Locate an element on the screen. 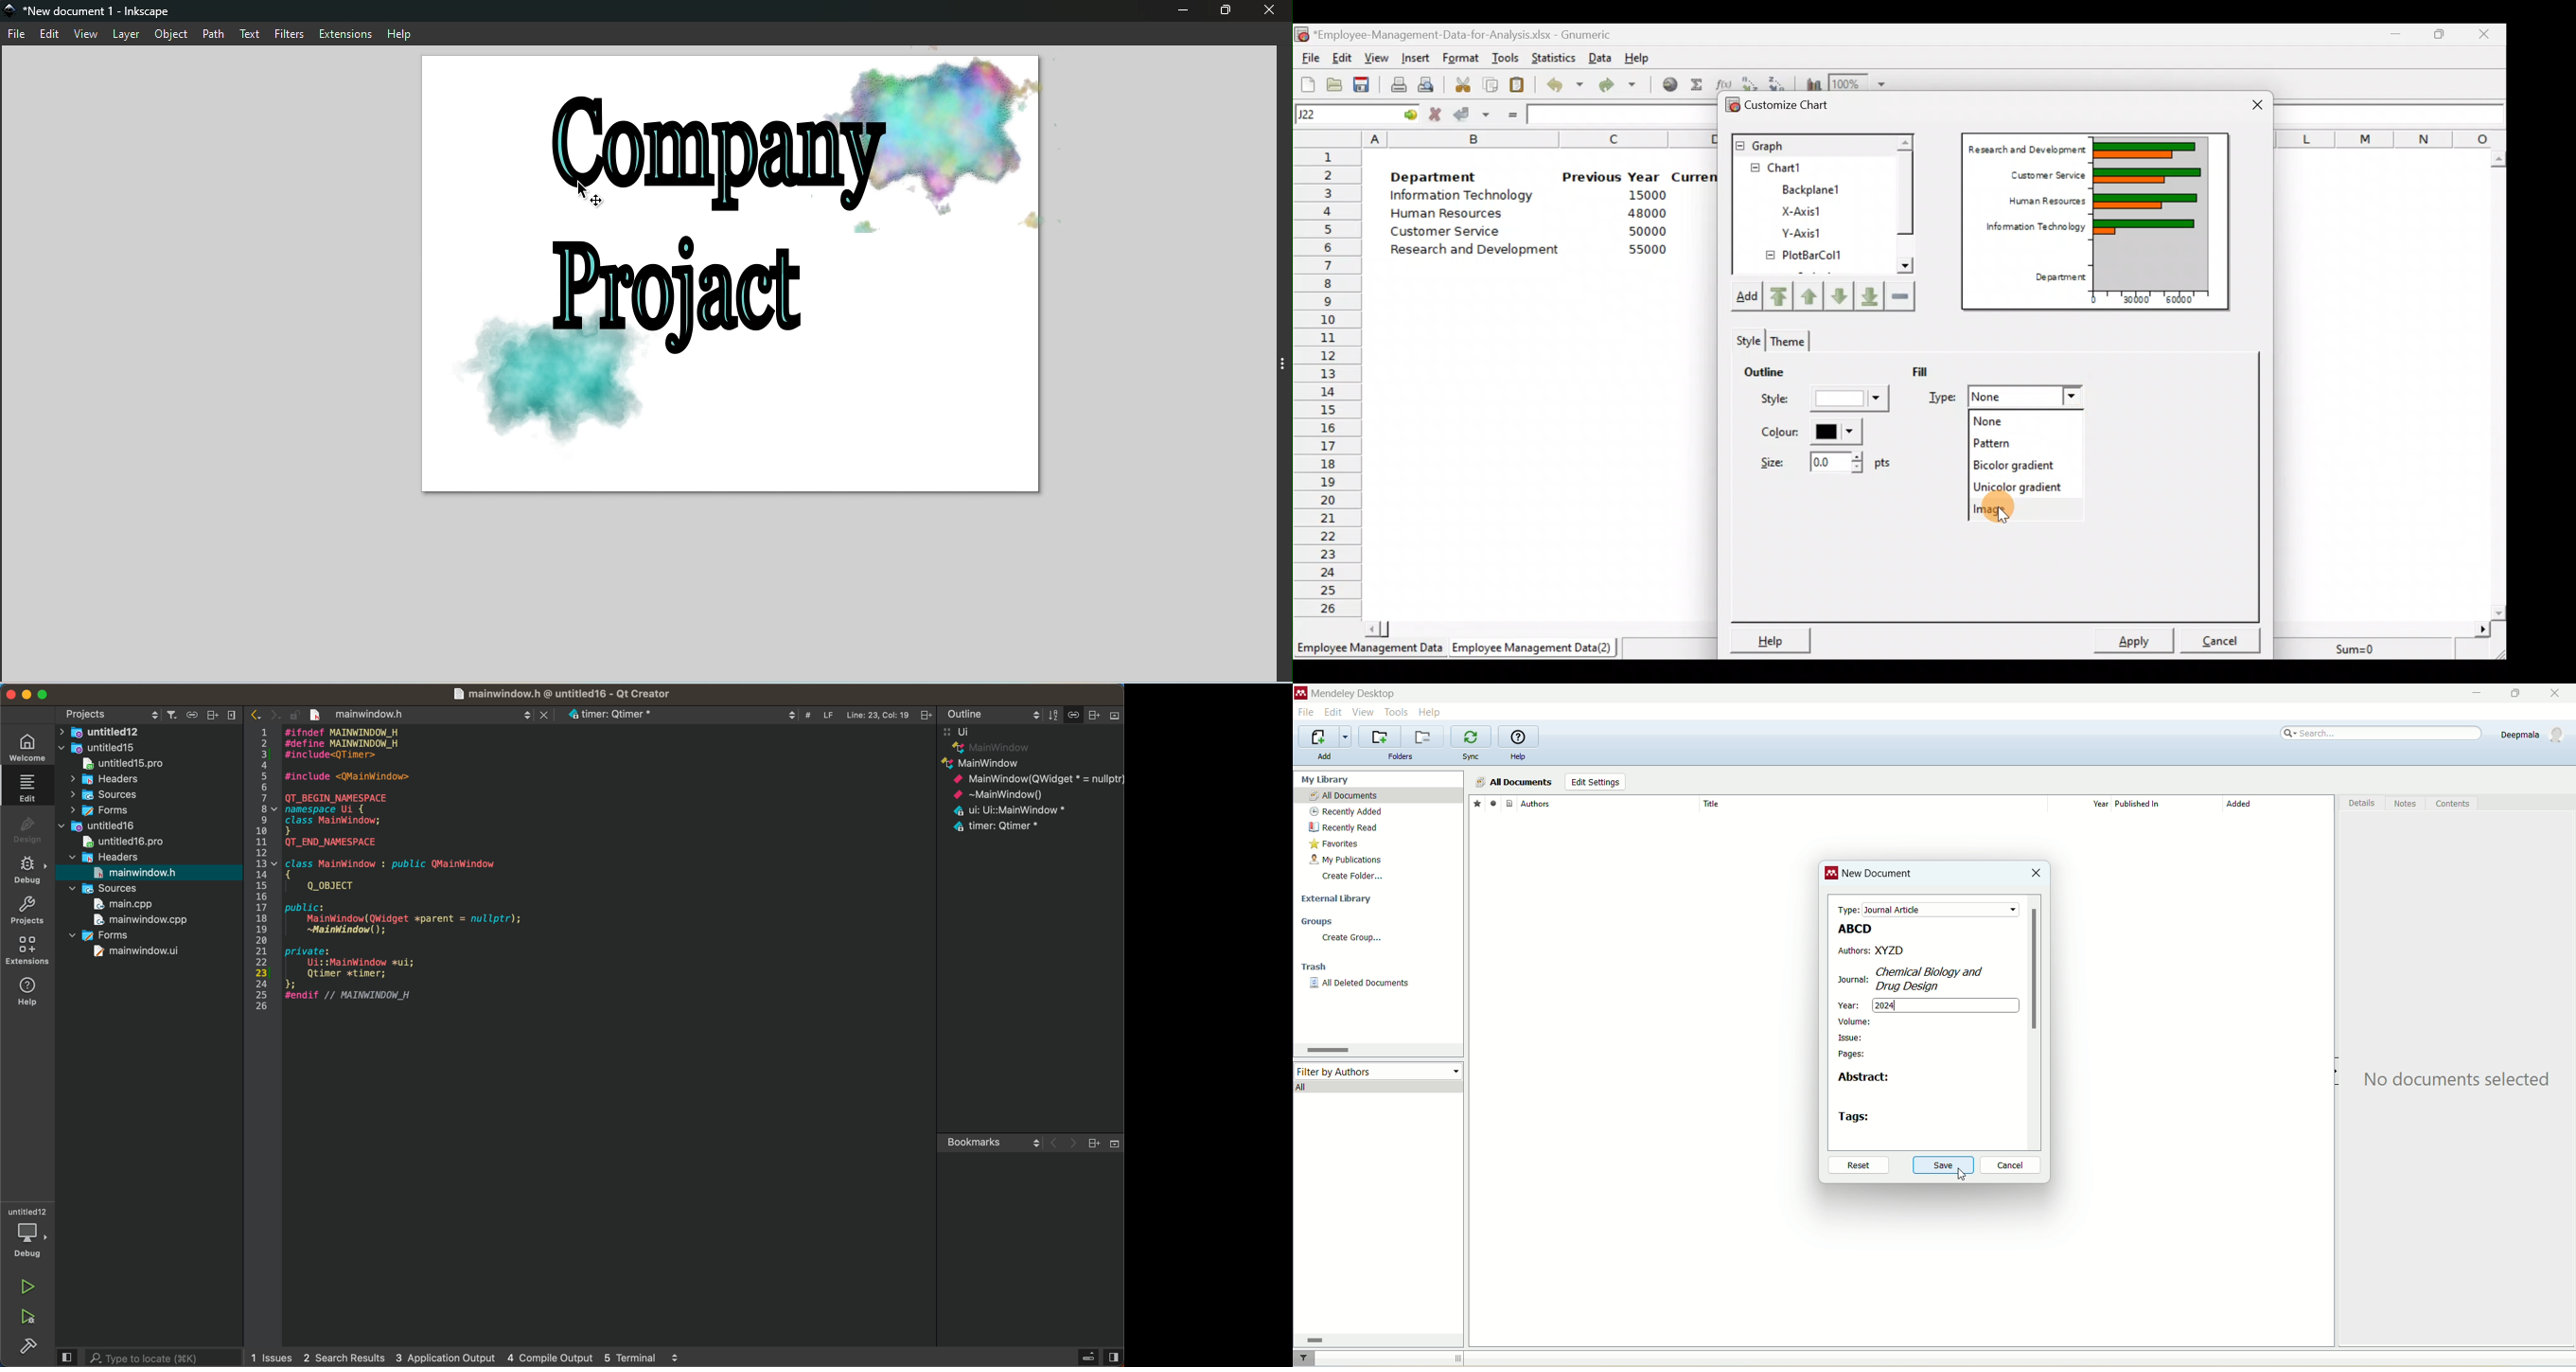  Help is located at coordinates (1771, 637).